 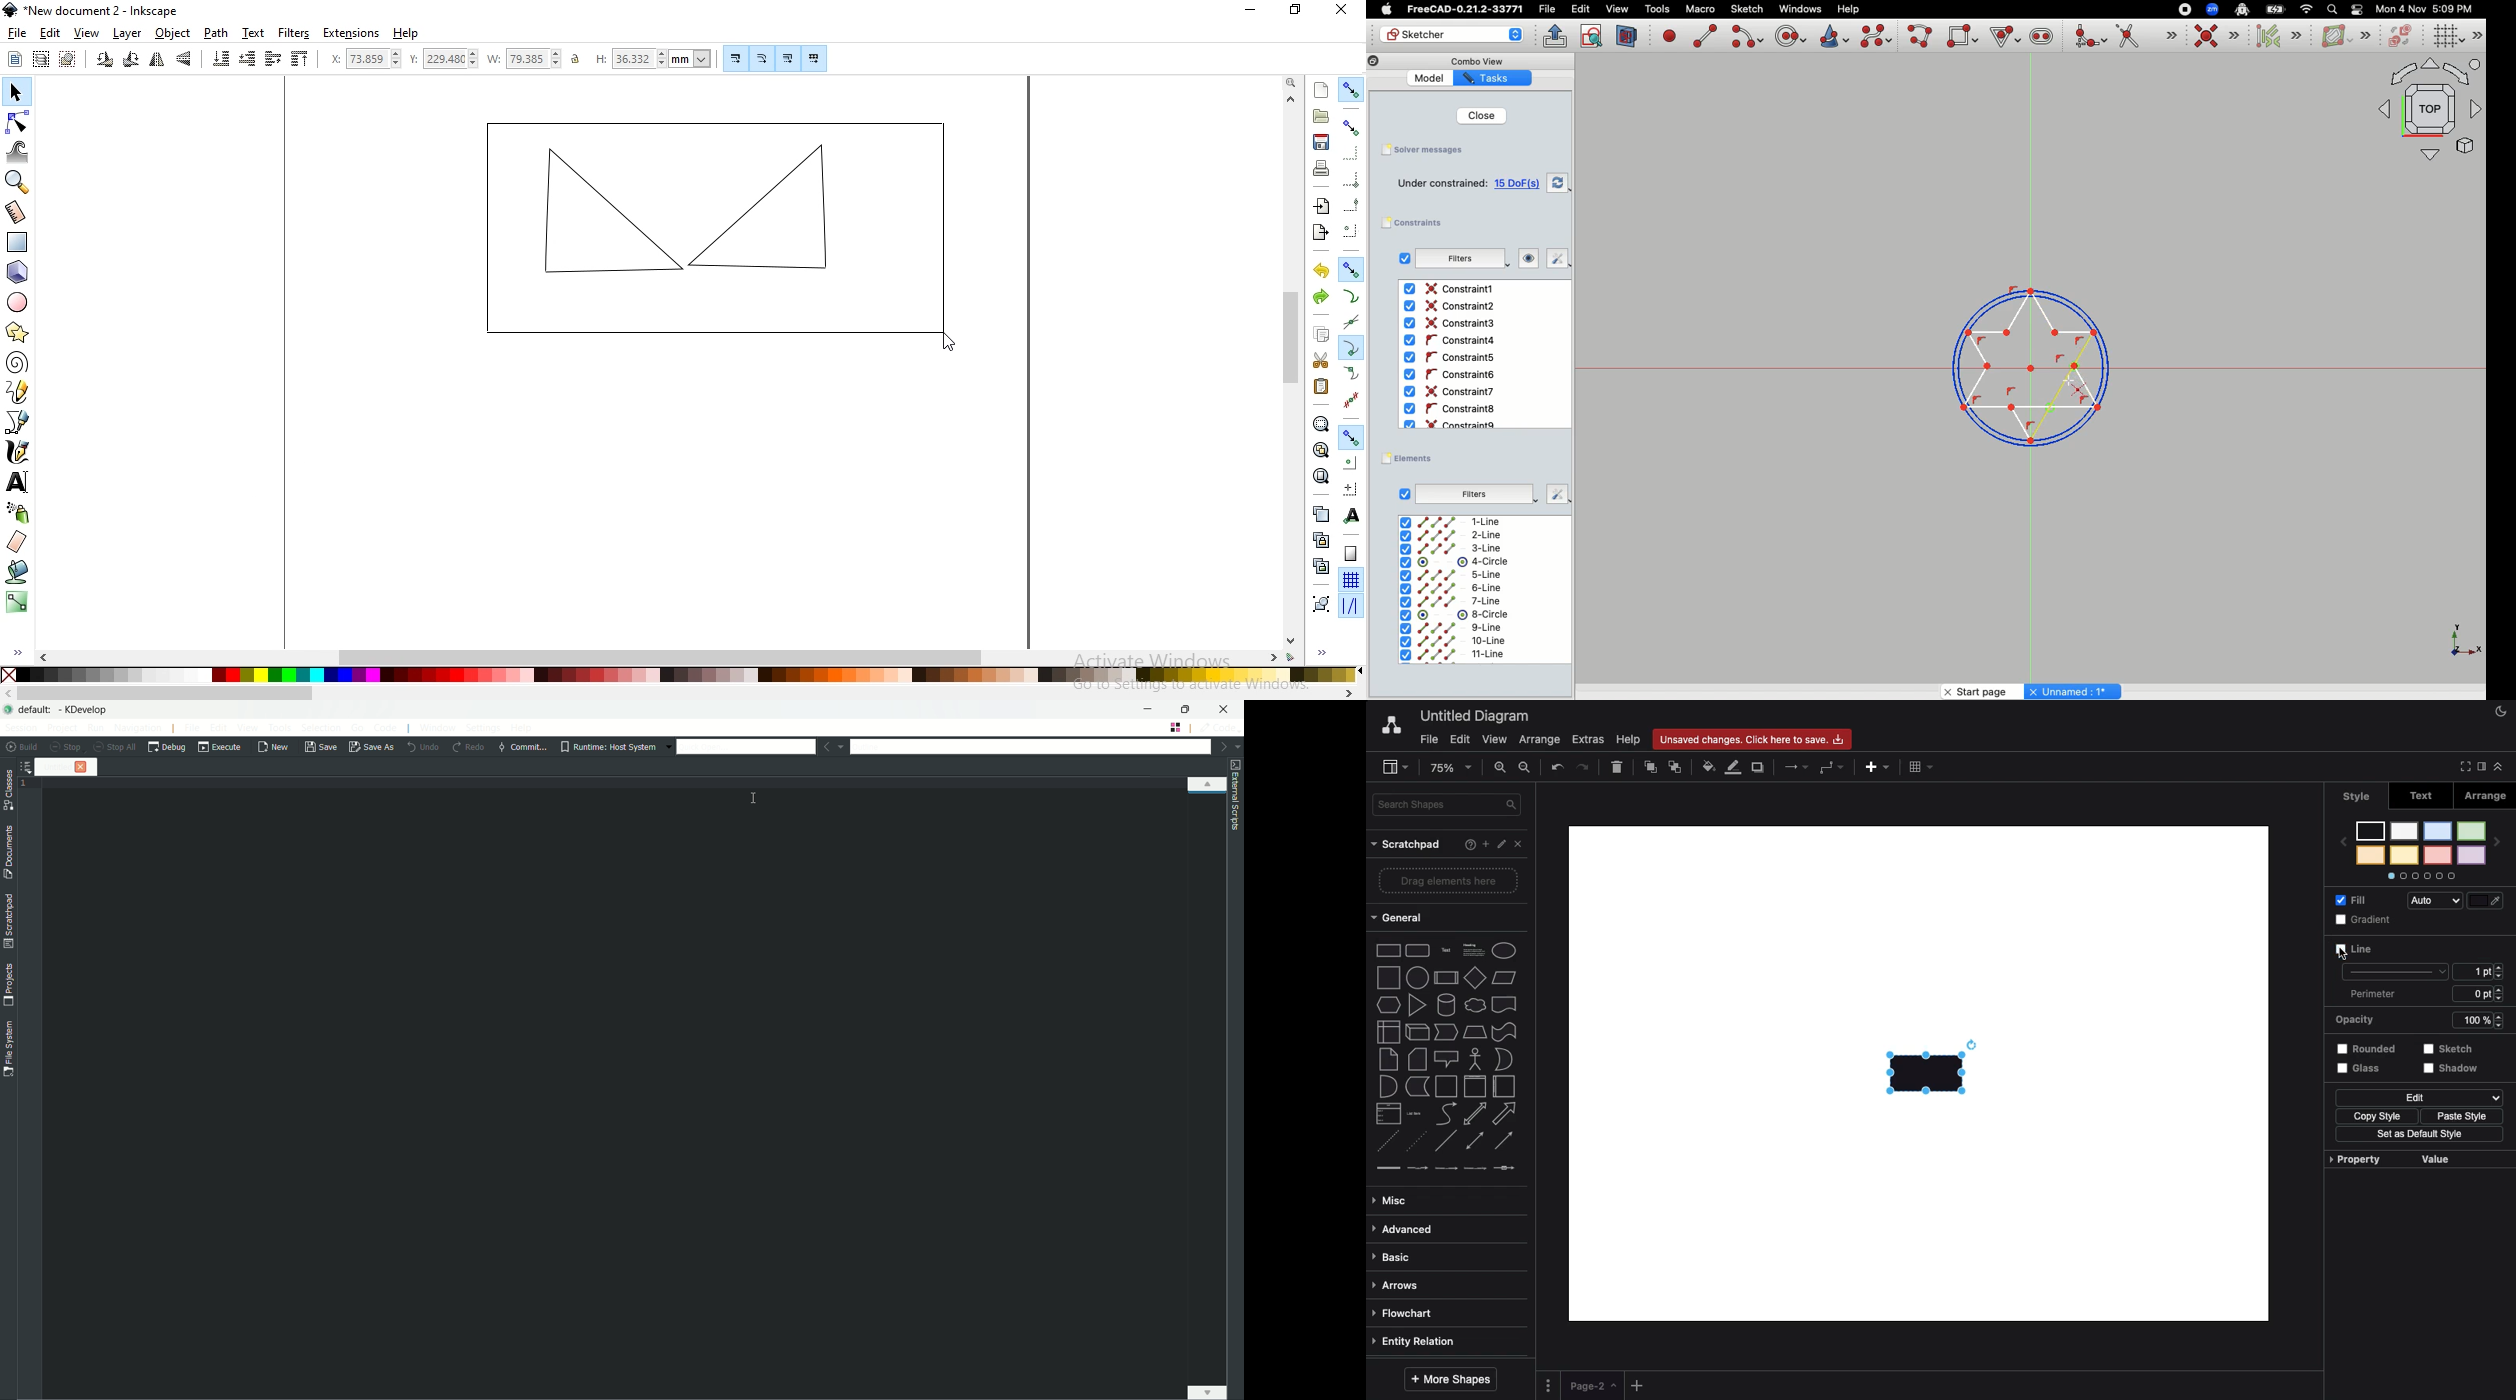 I want to click on Cursor, so click(x=2073, y=382).